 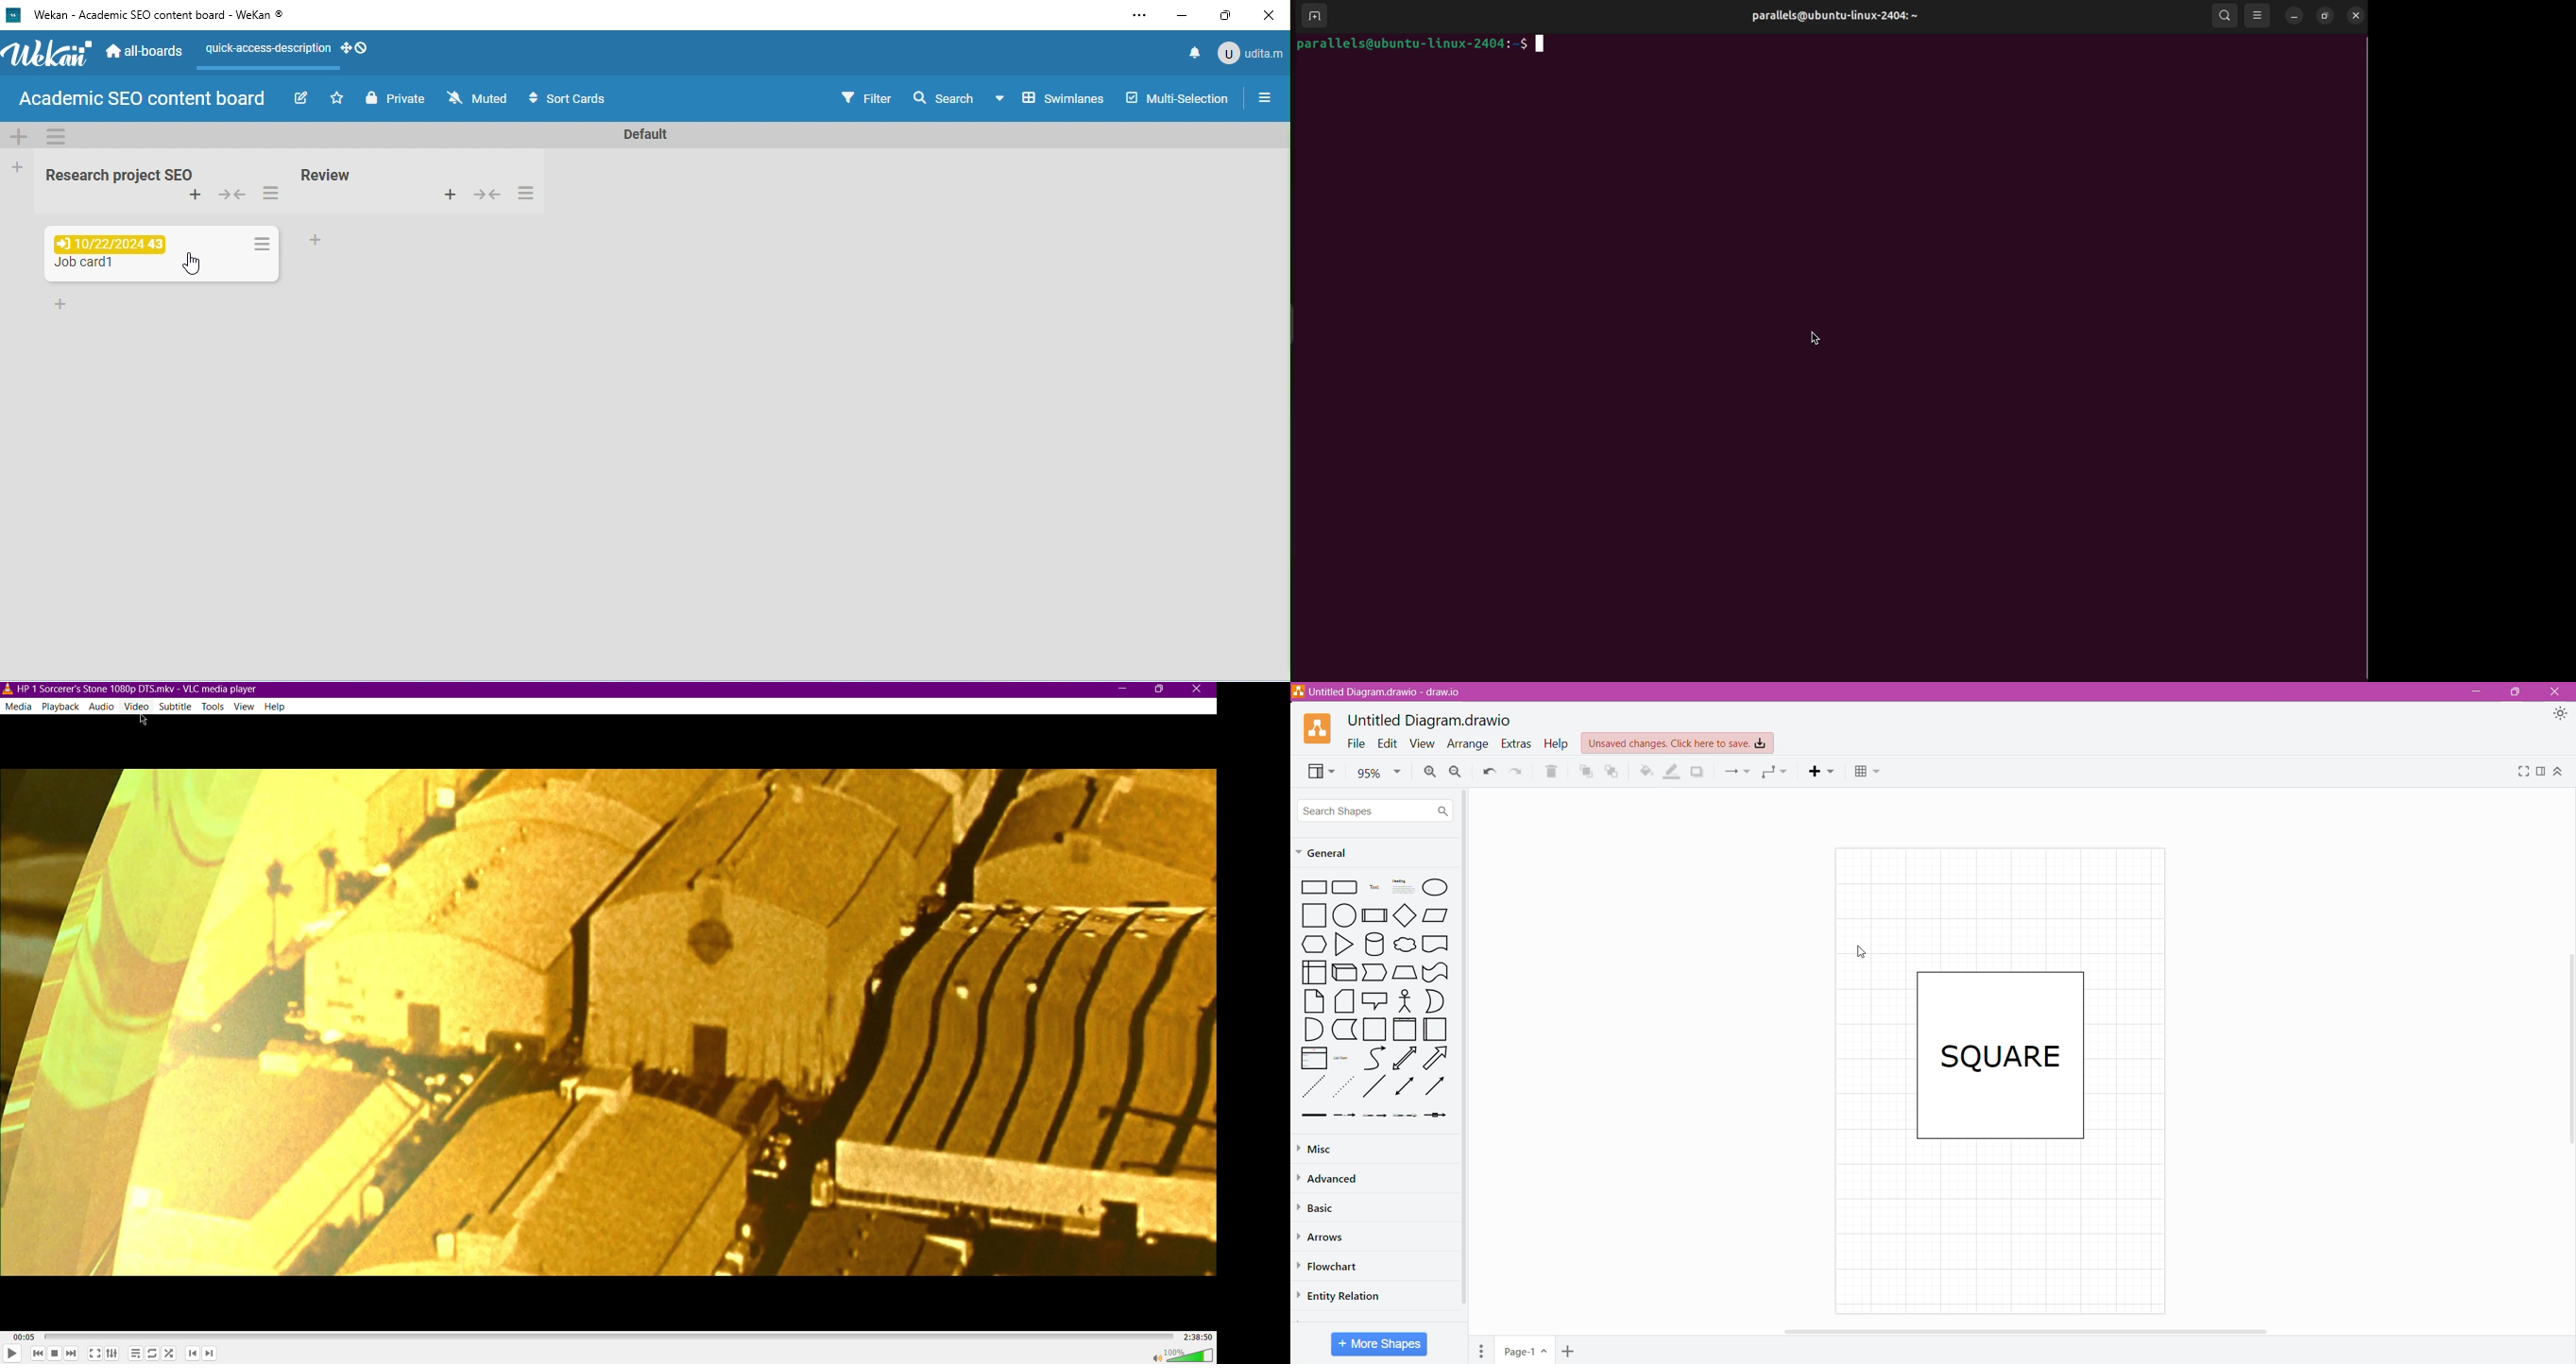 I want to click on star this board, so click(x=338, y=98).